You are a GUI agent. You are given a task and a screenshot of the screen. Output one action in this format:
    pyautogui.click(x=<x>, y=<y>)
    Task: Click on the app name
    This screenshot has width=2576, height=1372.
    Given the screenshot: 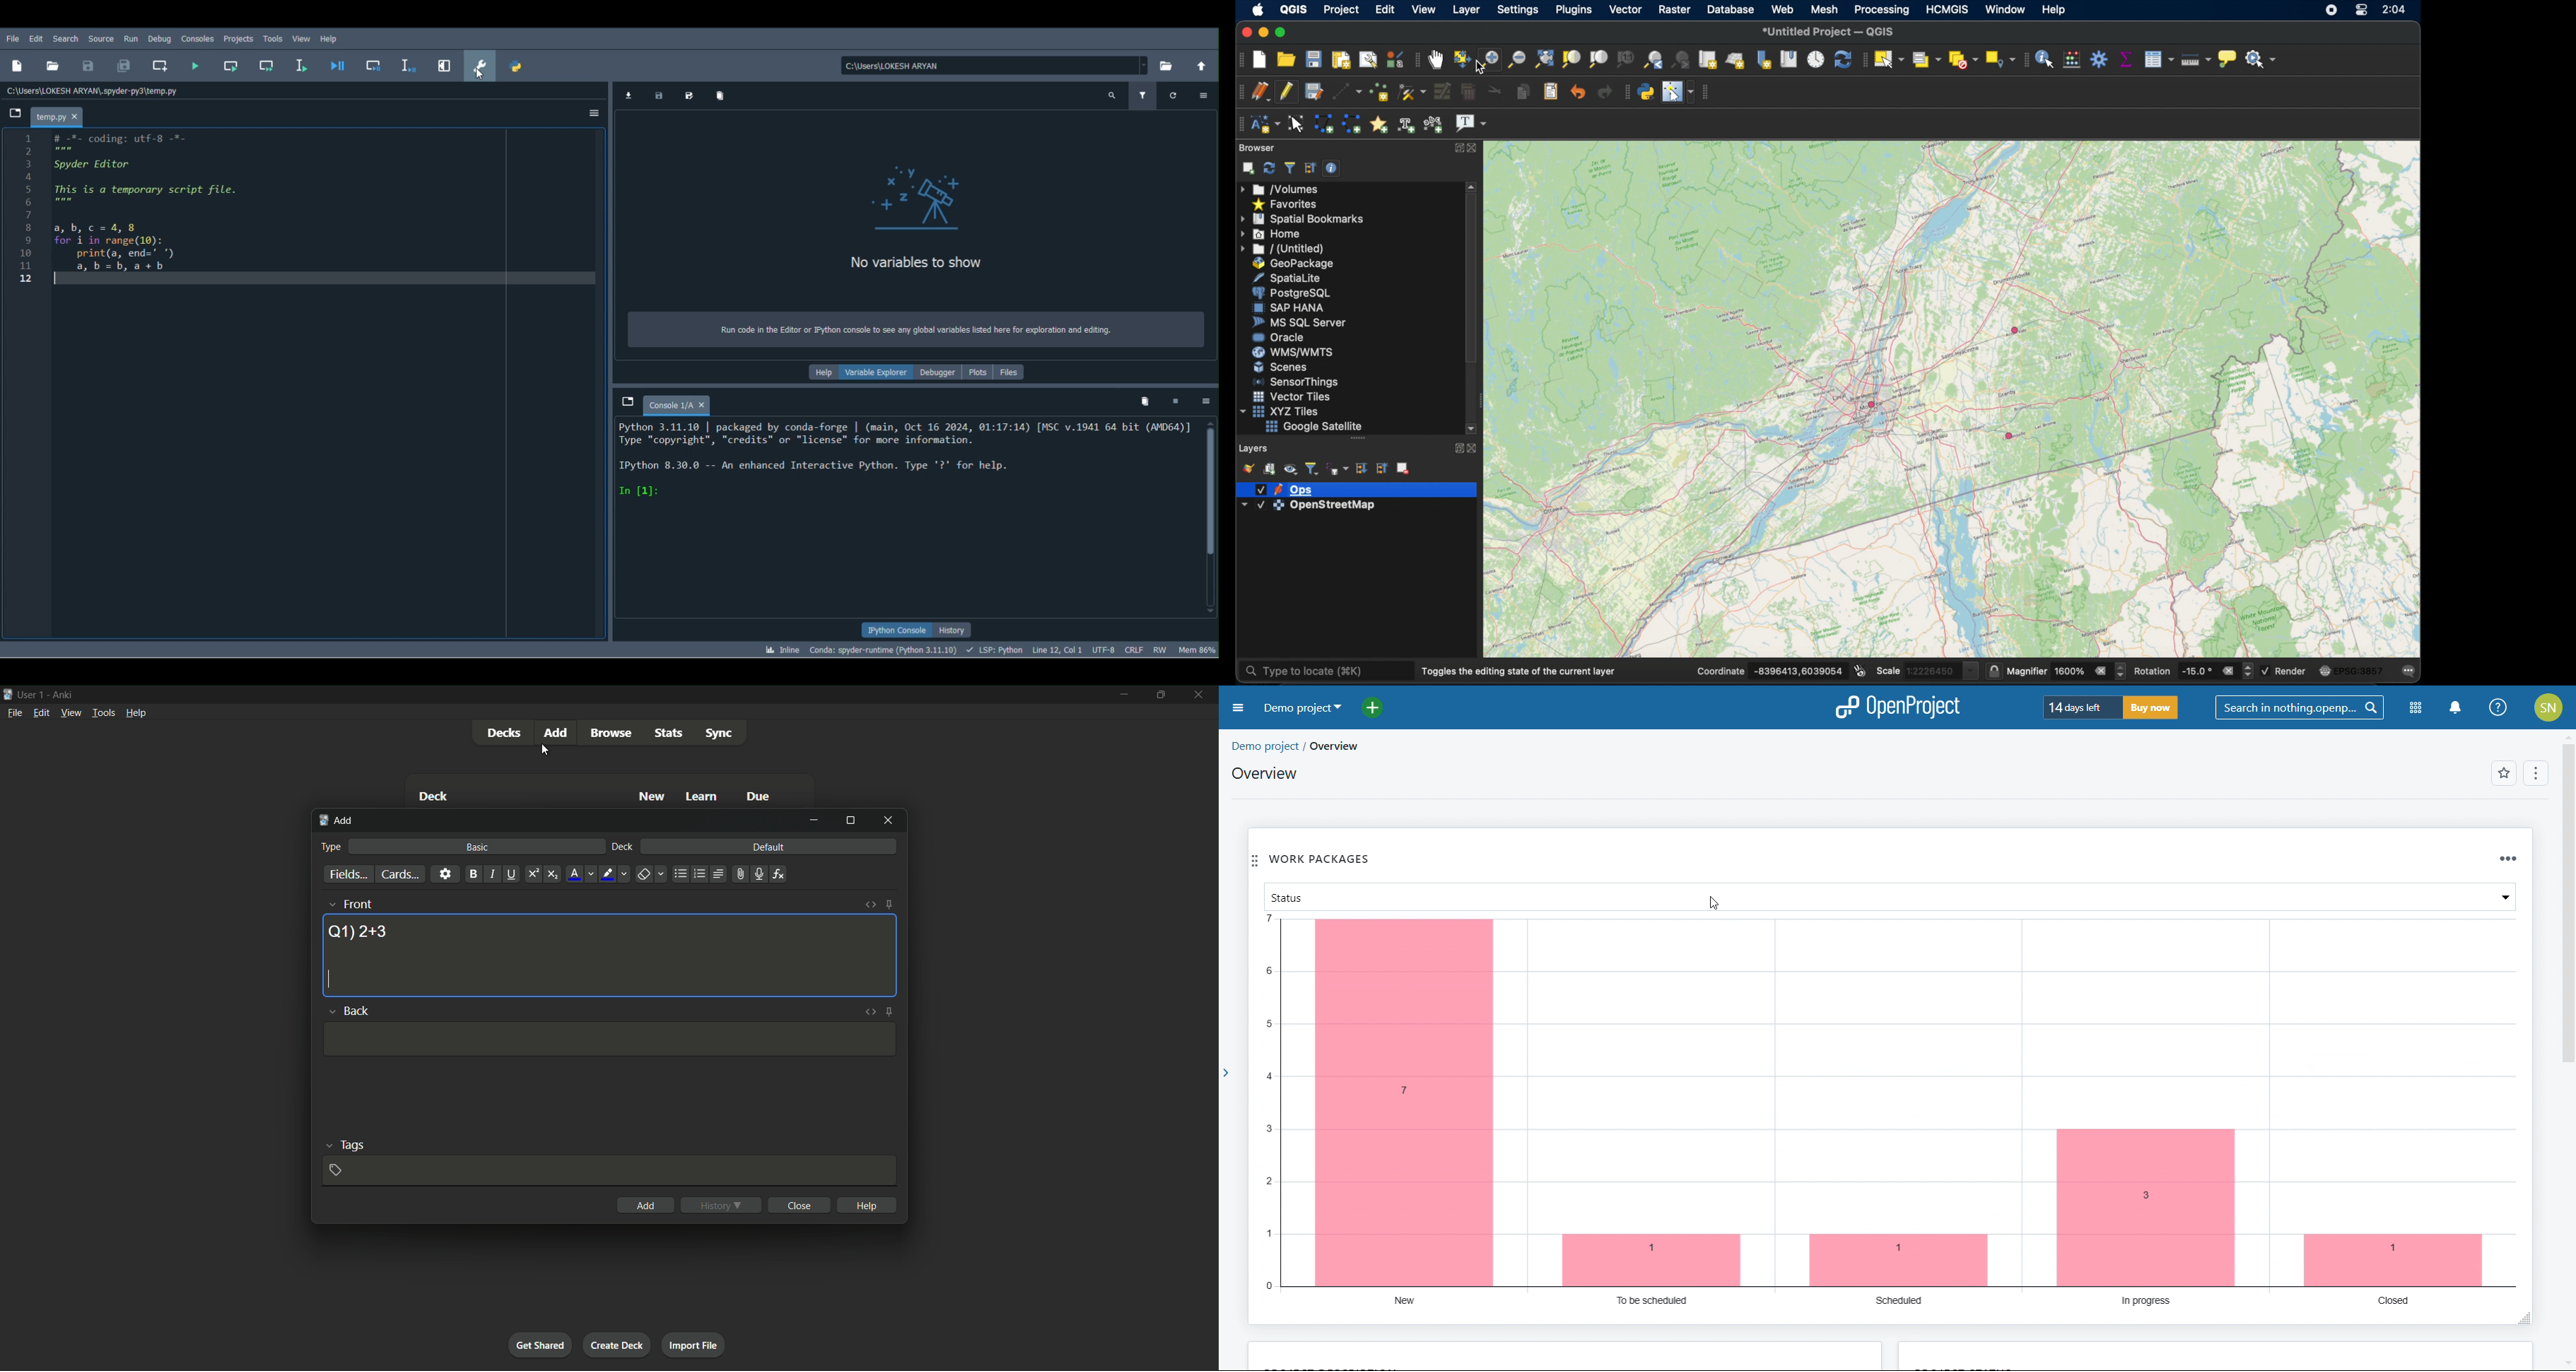 What is the action you would take?
    pyautogui.click(x=62, y=693)
    